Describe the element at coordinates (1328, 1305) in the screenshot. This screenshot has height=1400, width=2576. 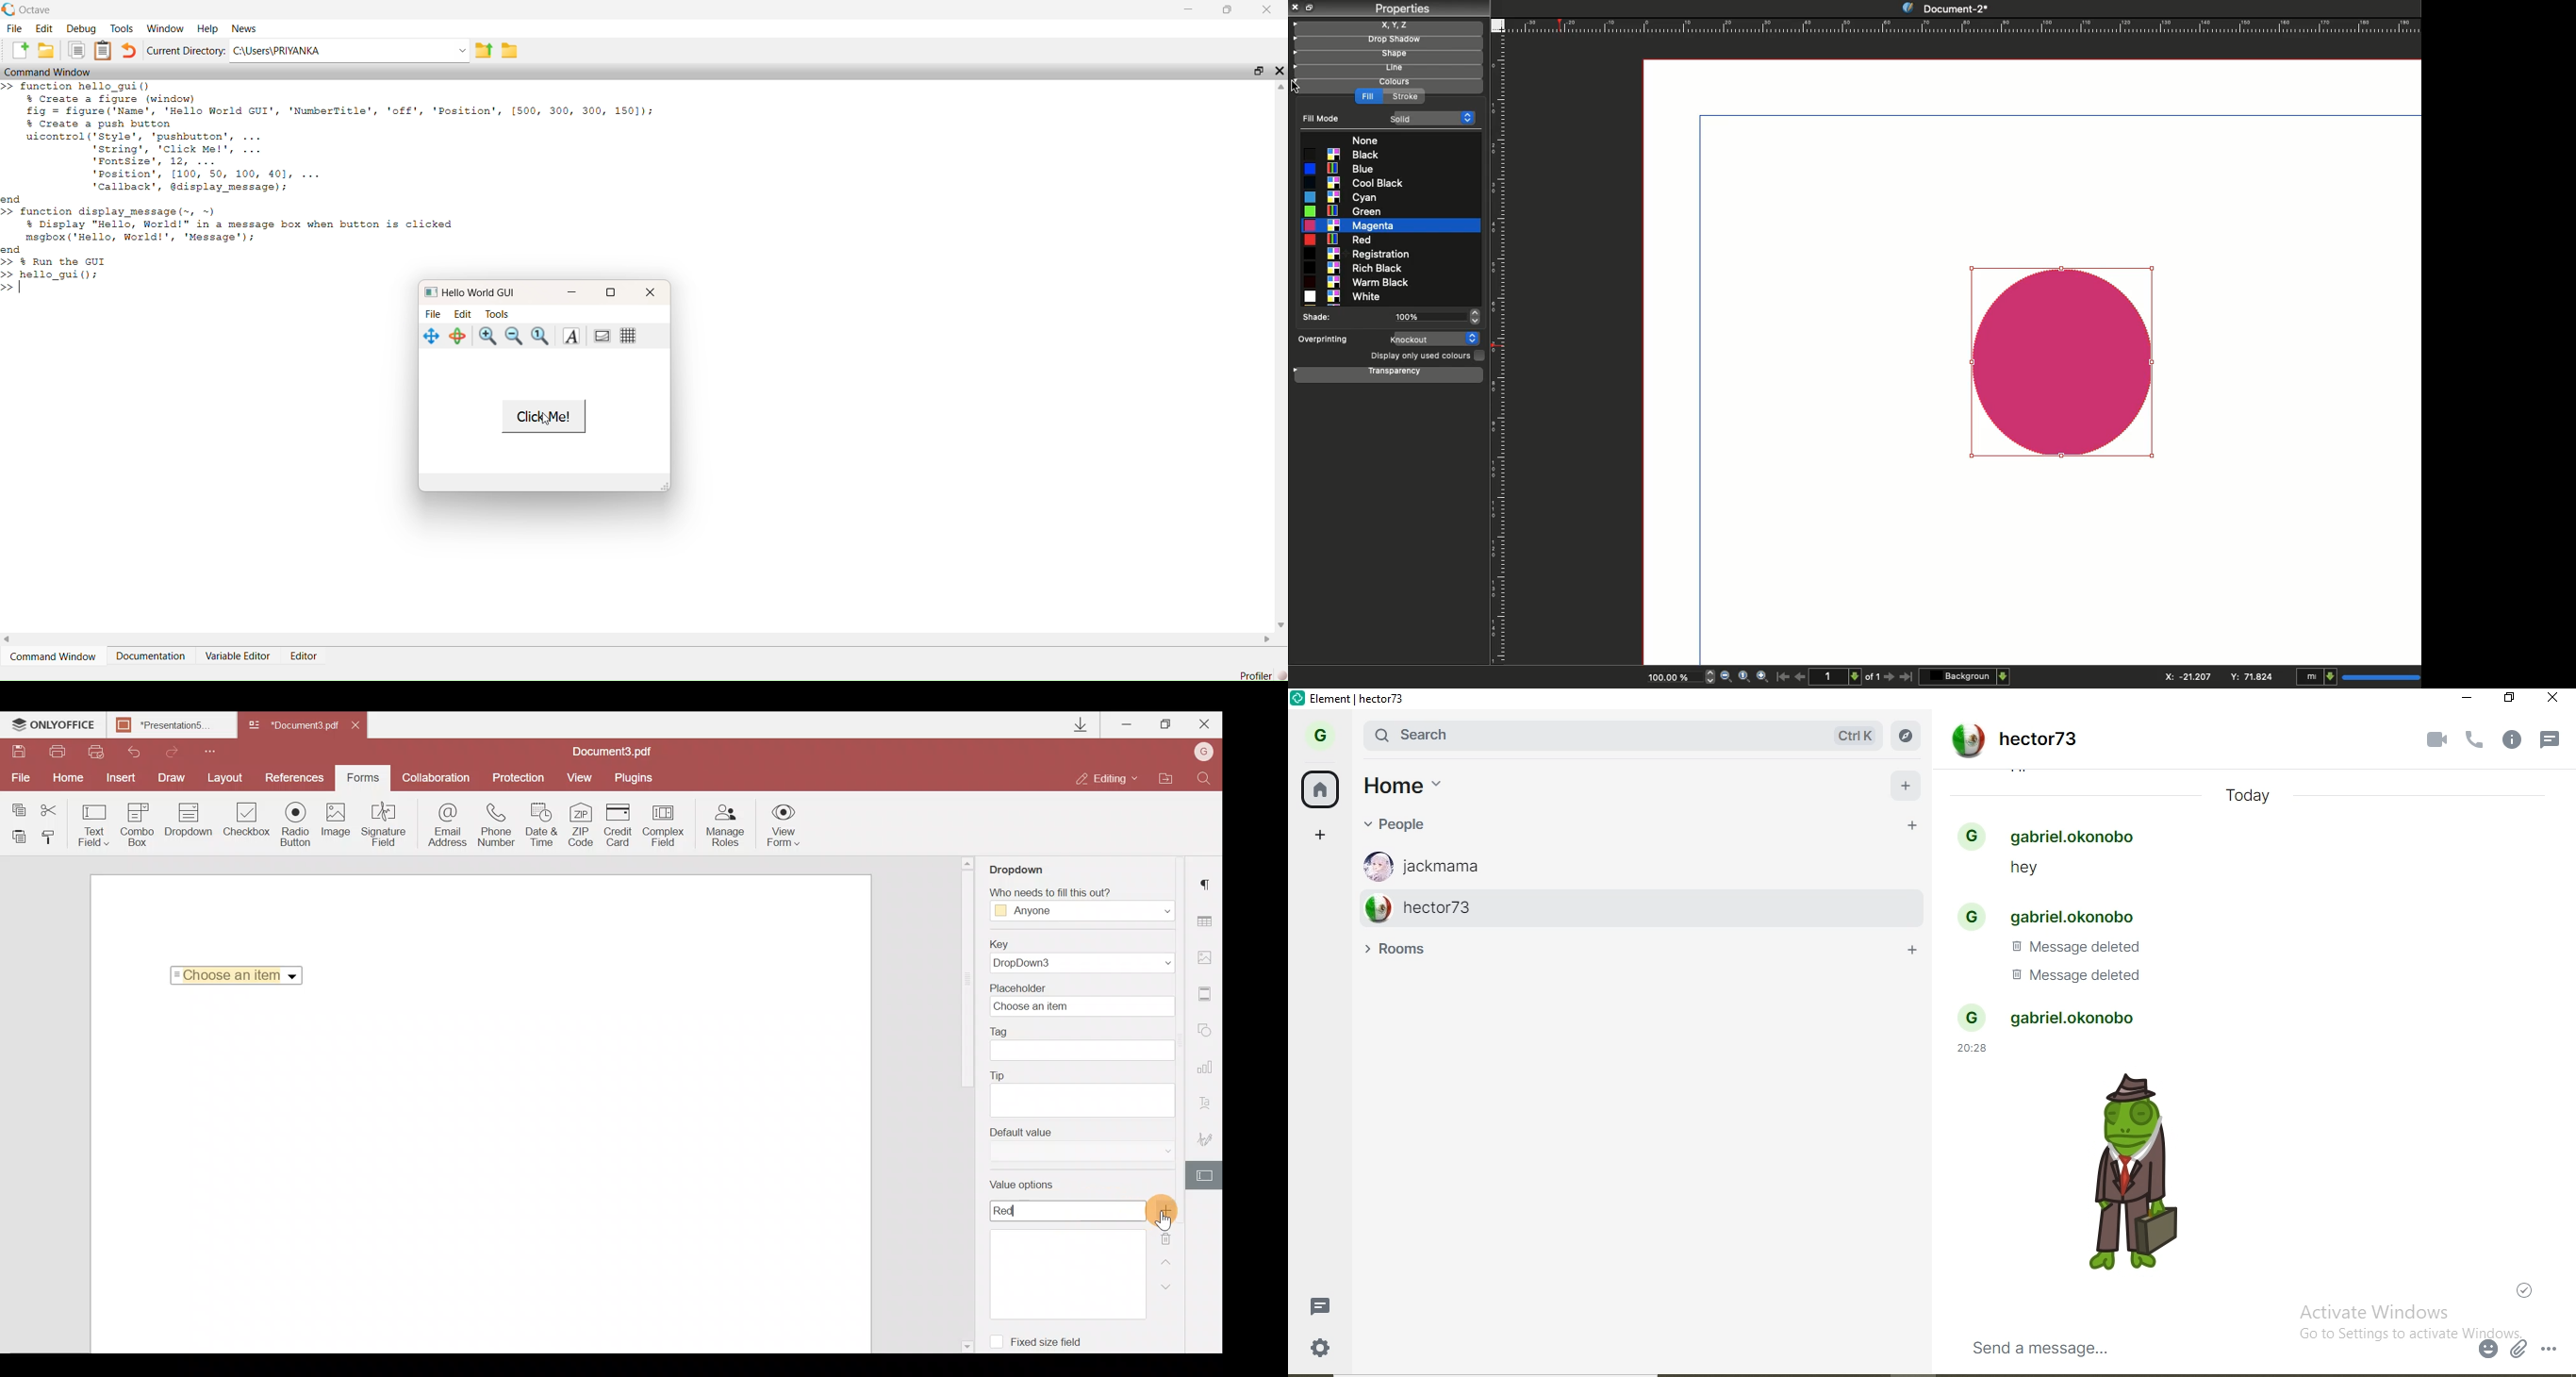
I see `message` at that location.